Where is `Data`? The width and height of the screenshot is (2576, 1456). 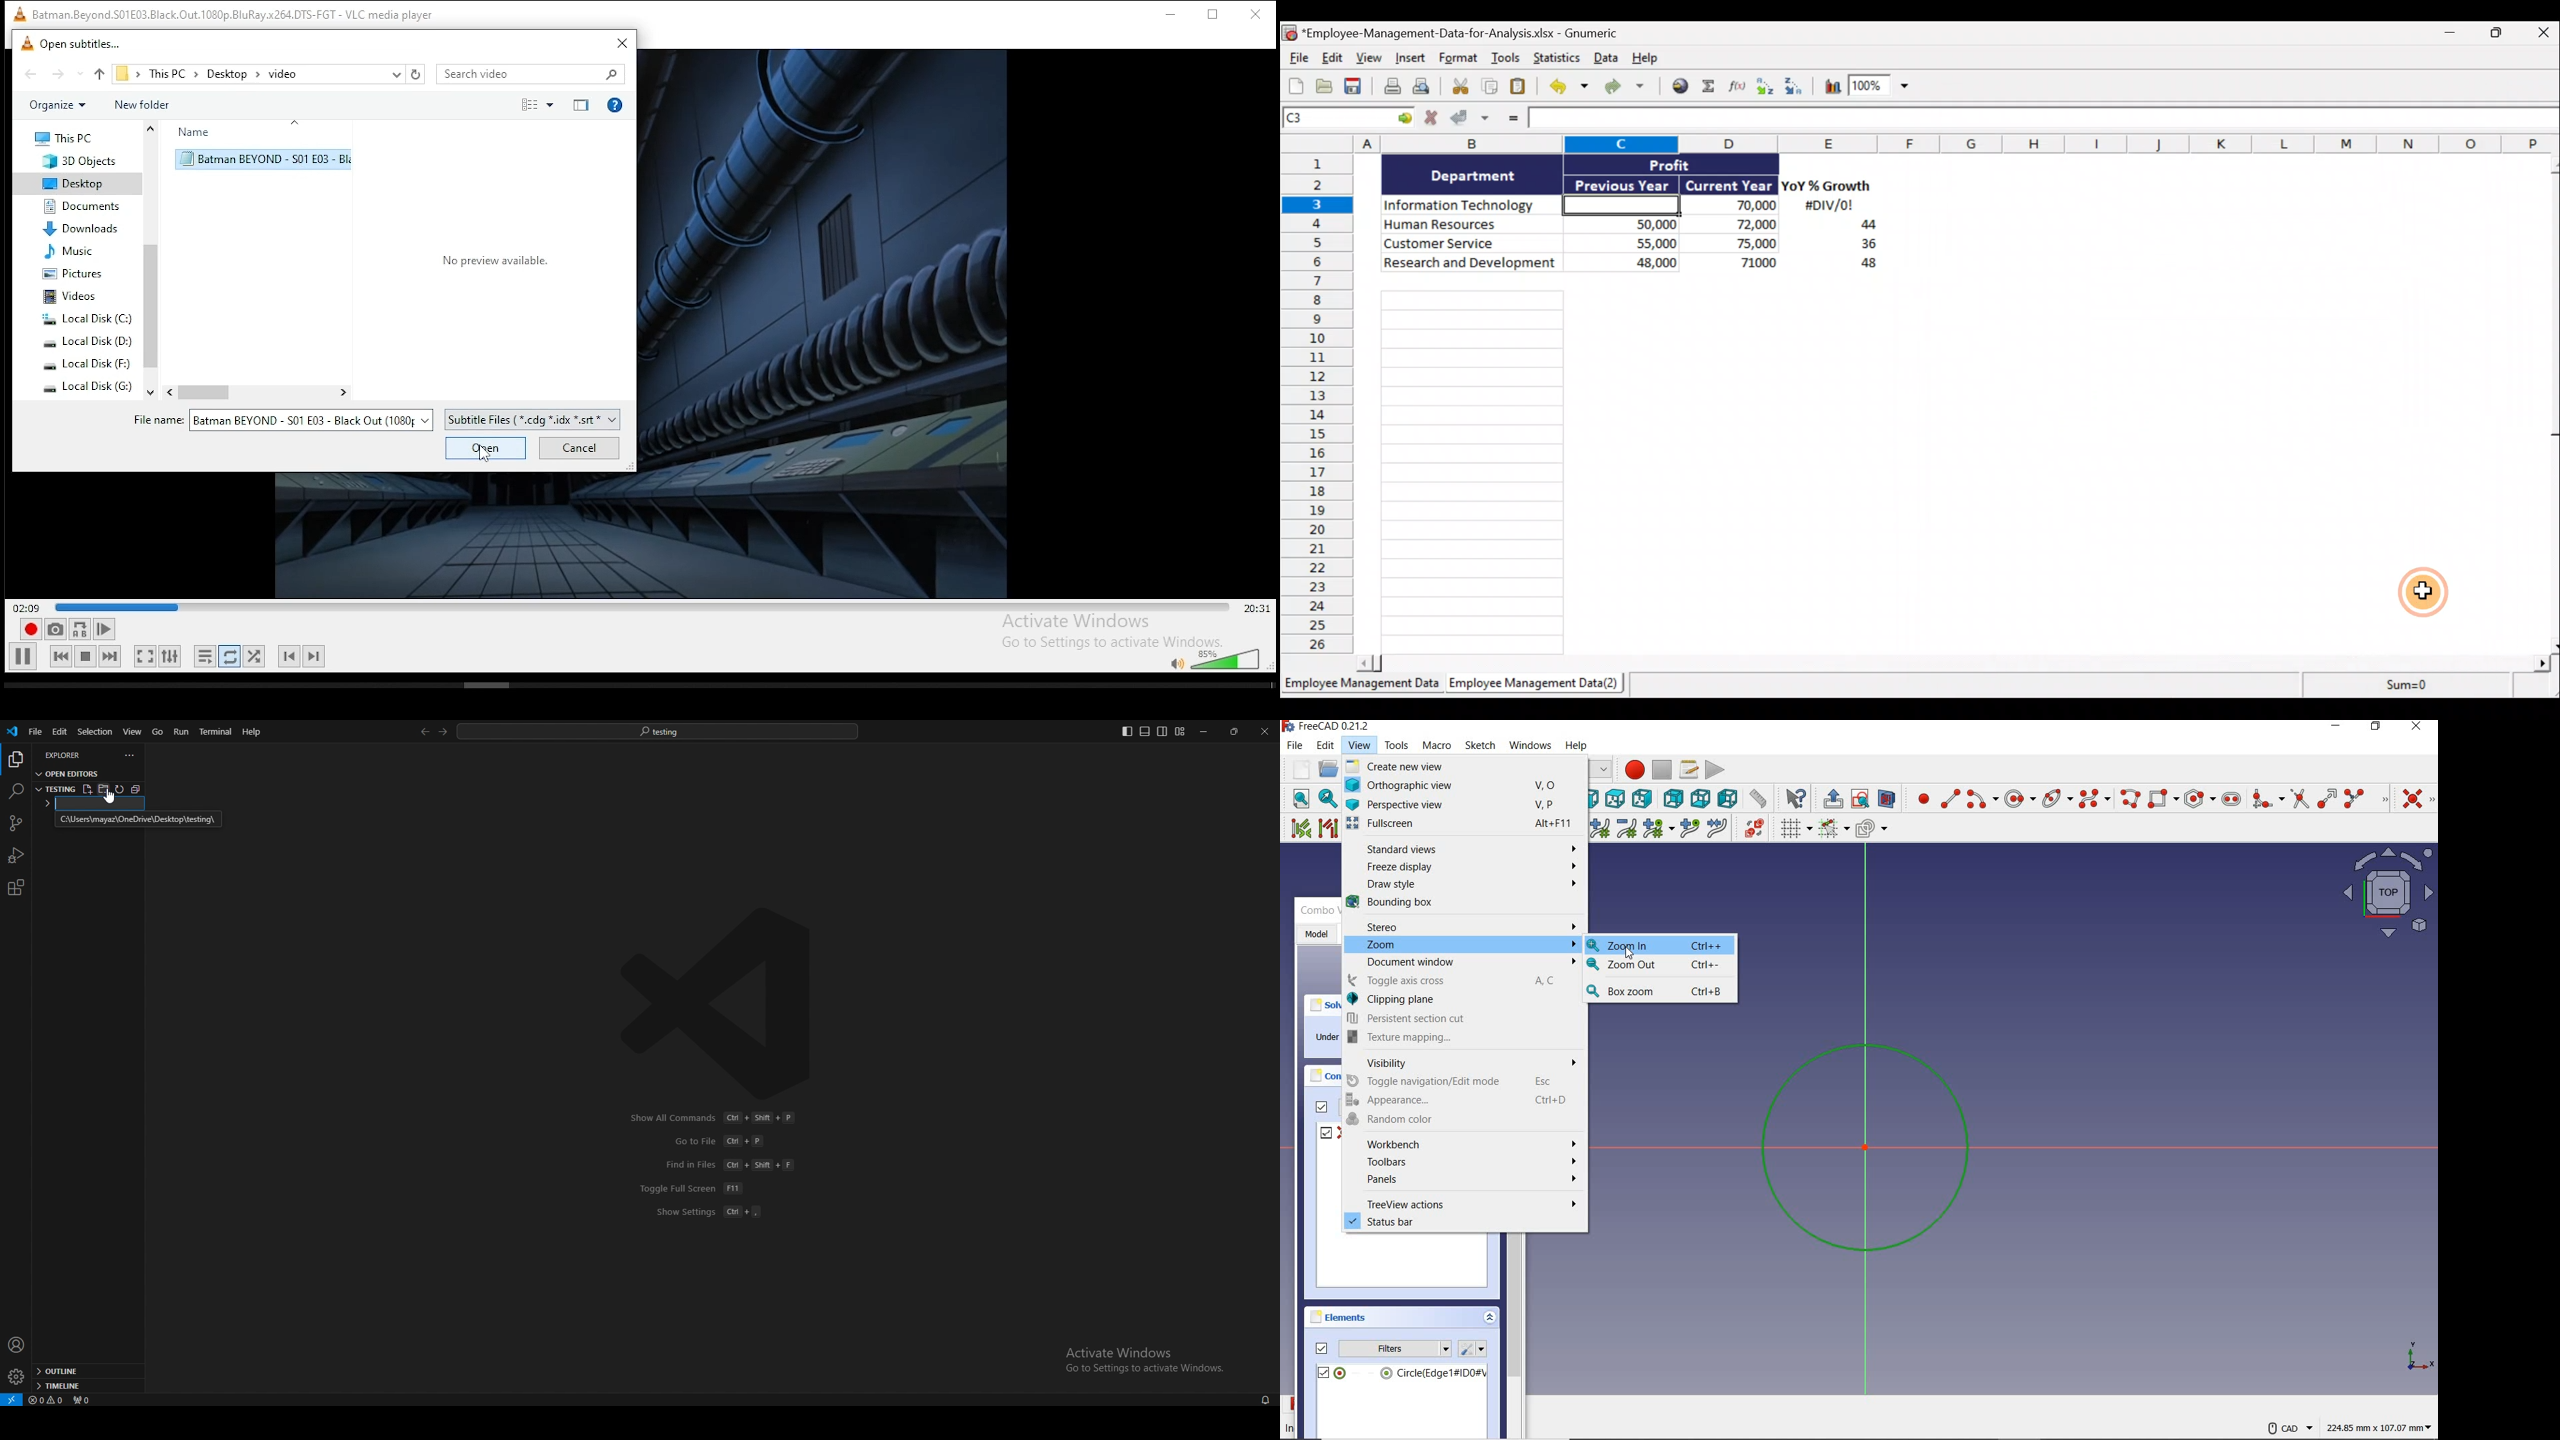
Data is located at coordinates (1605, 57).